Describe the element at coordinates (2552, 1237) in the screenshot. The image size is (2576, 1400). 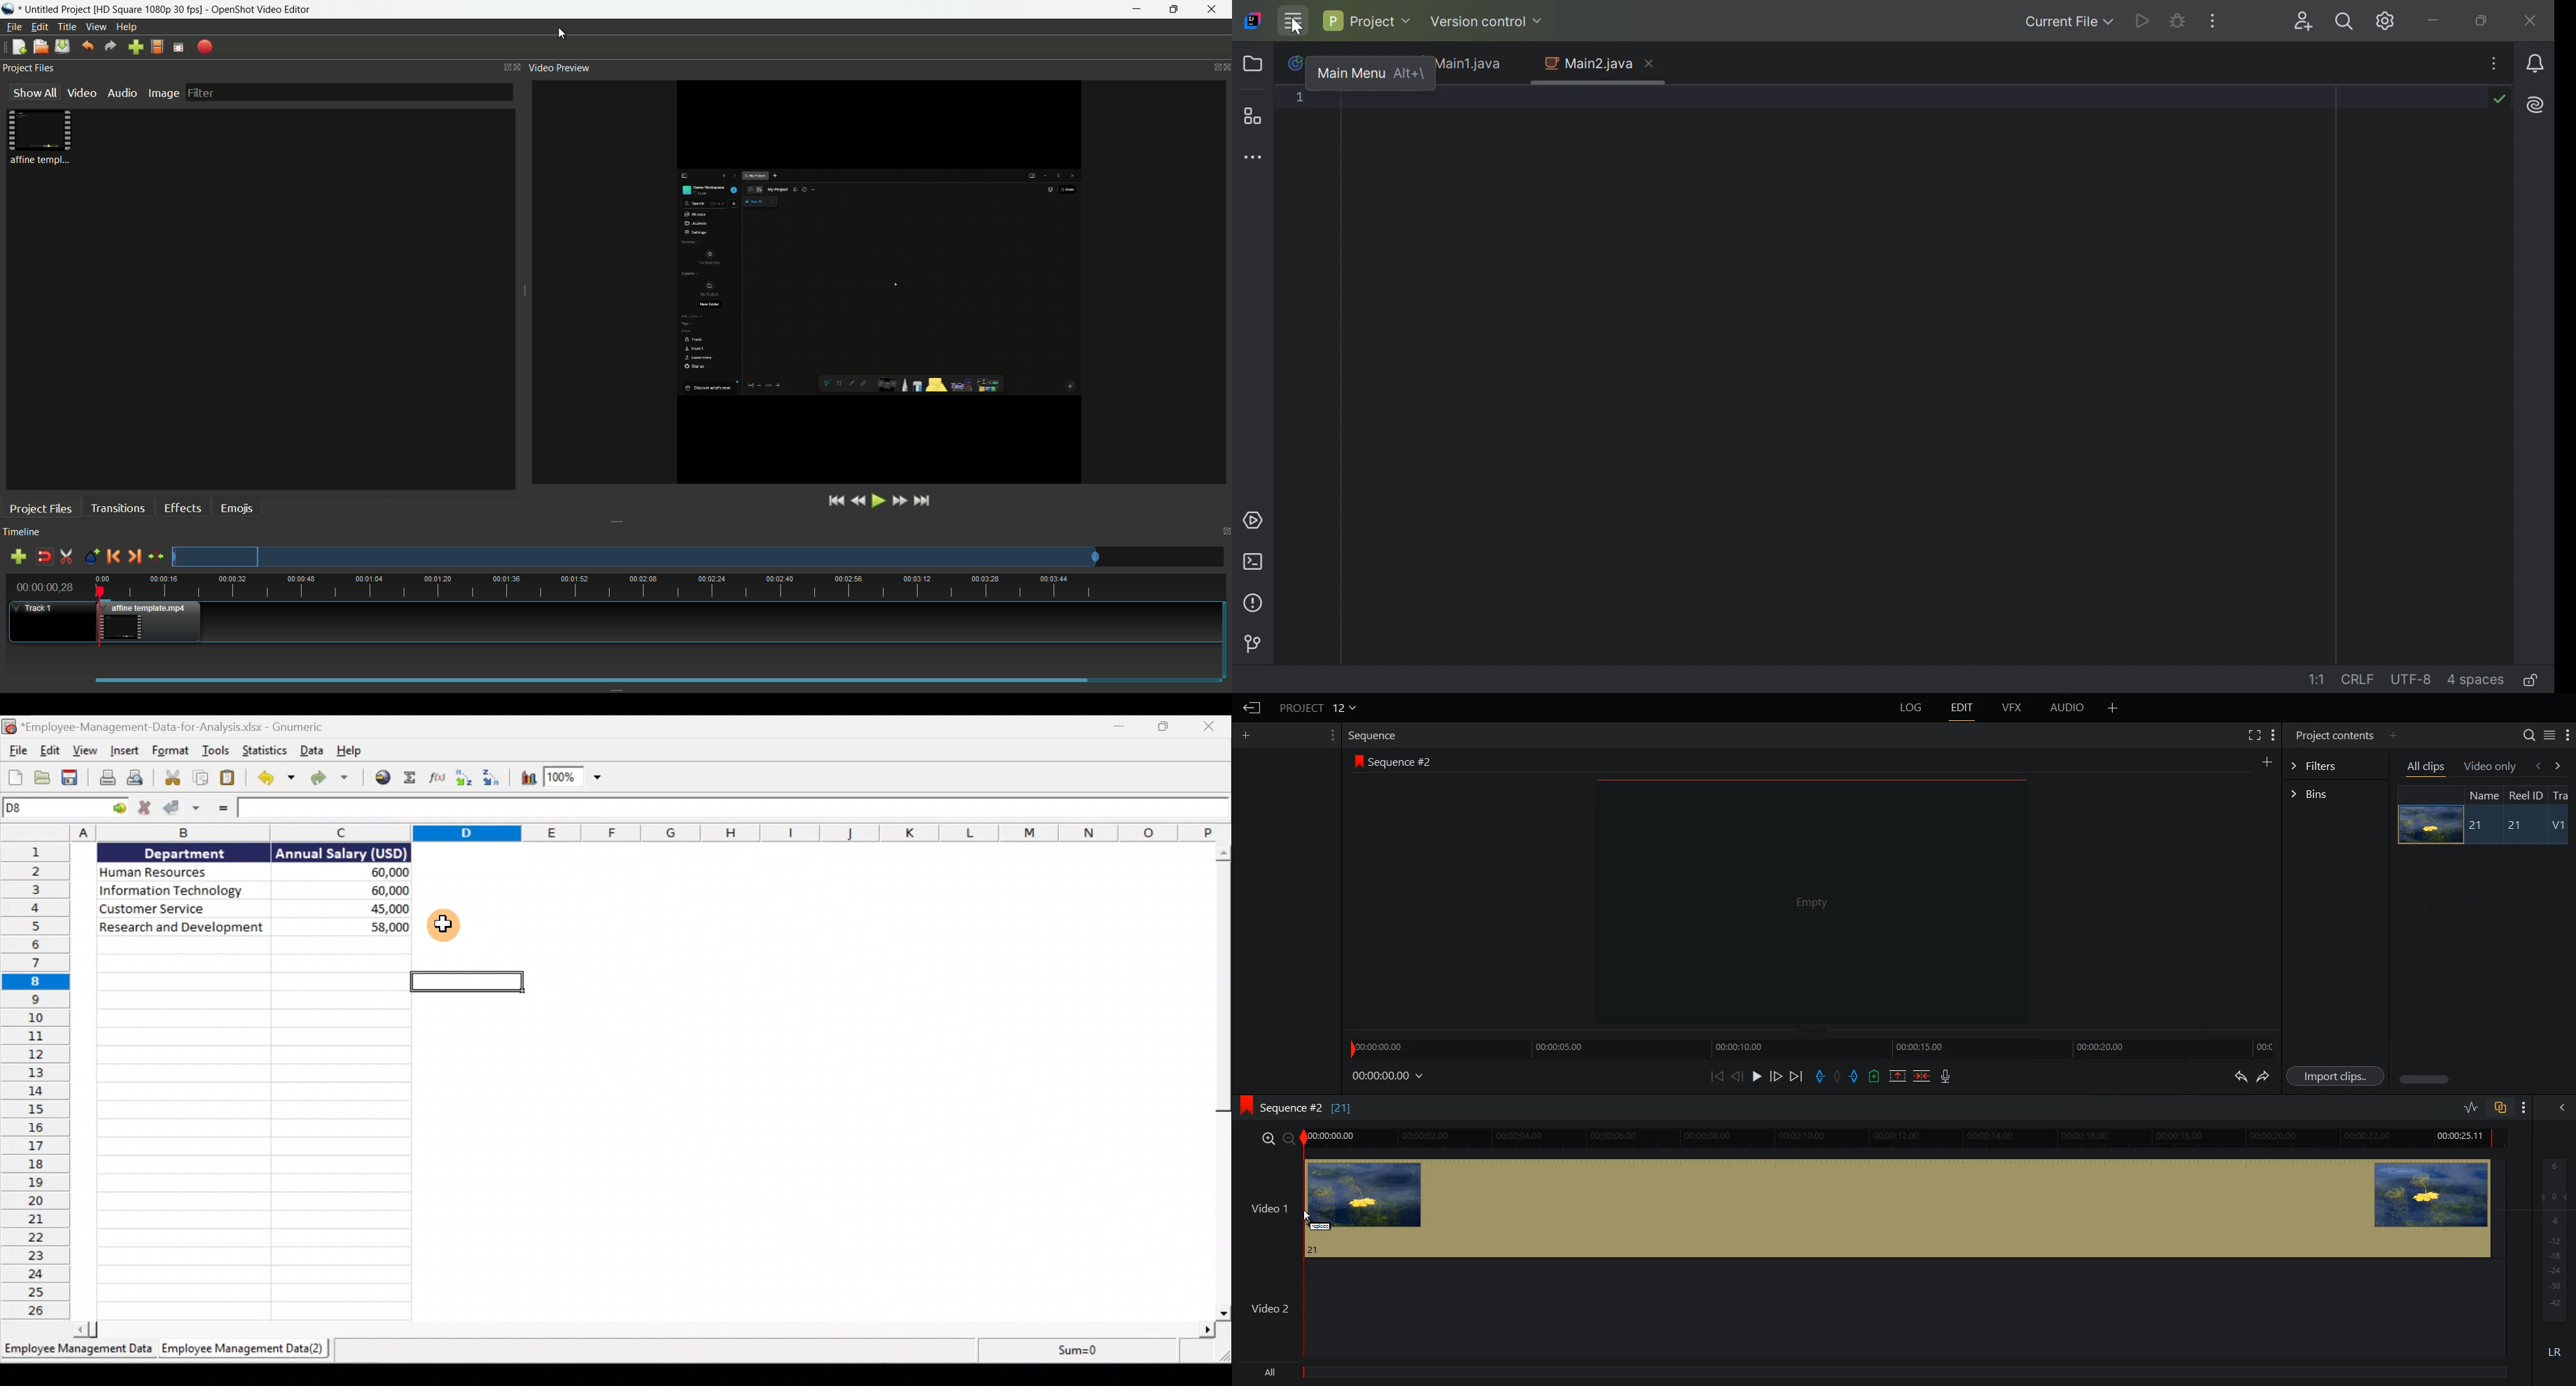
I see `Audio Output Level` at that location.